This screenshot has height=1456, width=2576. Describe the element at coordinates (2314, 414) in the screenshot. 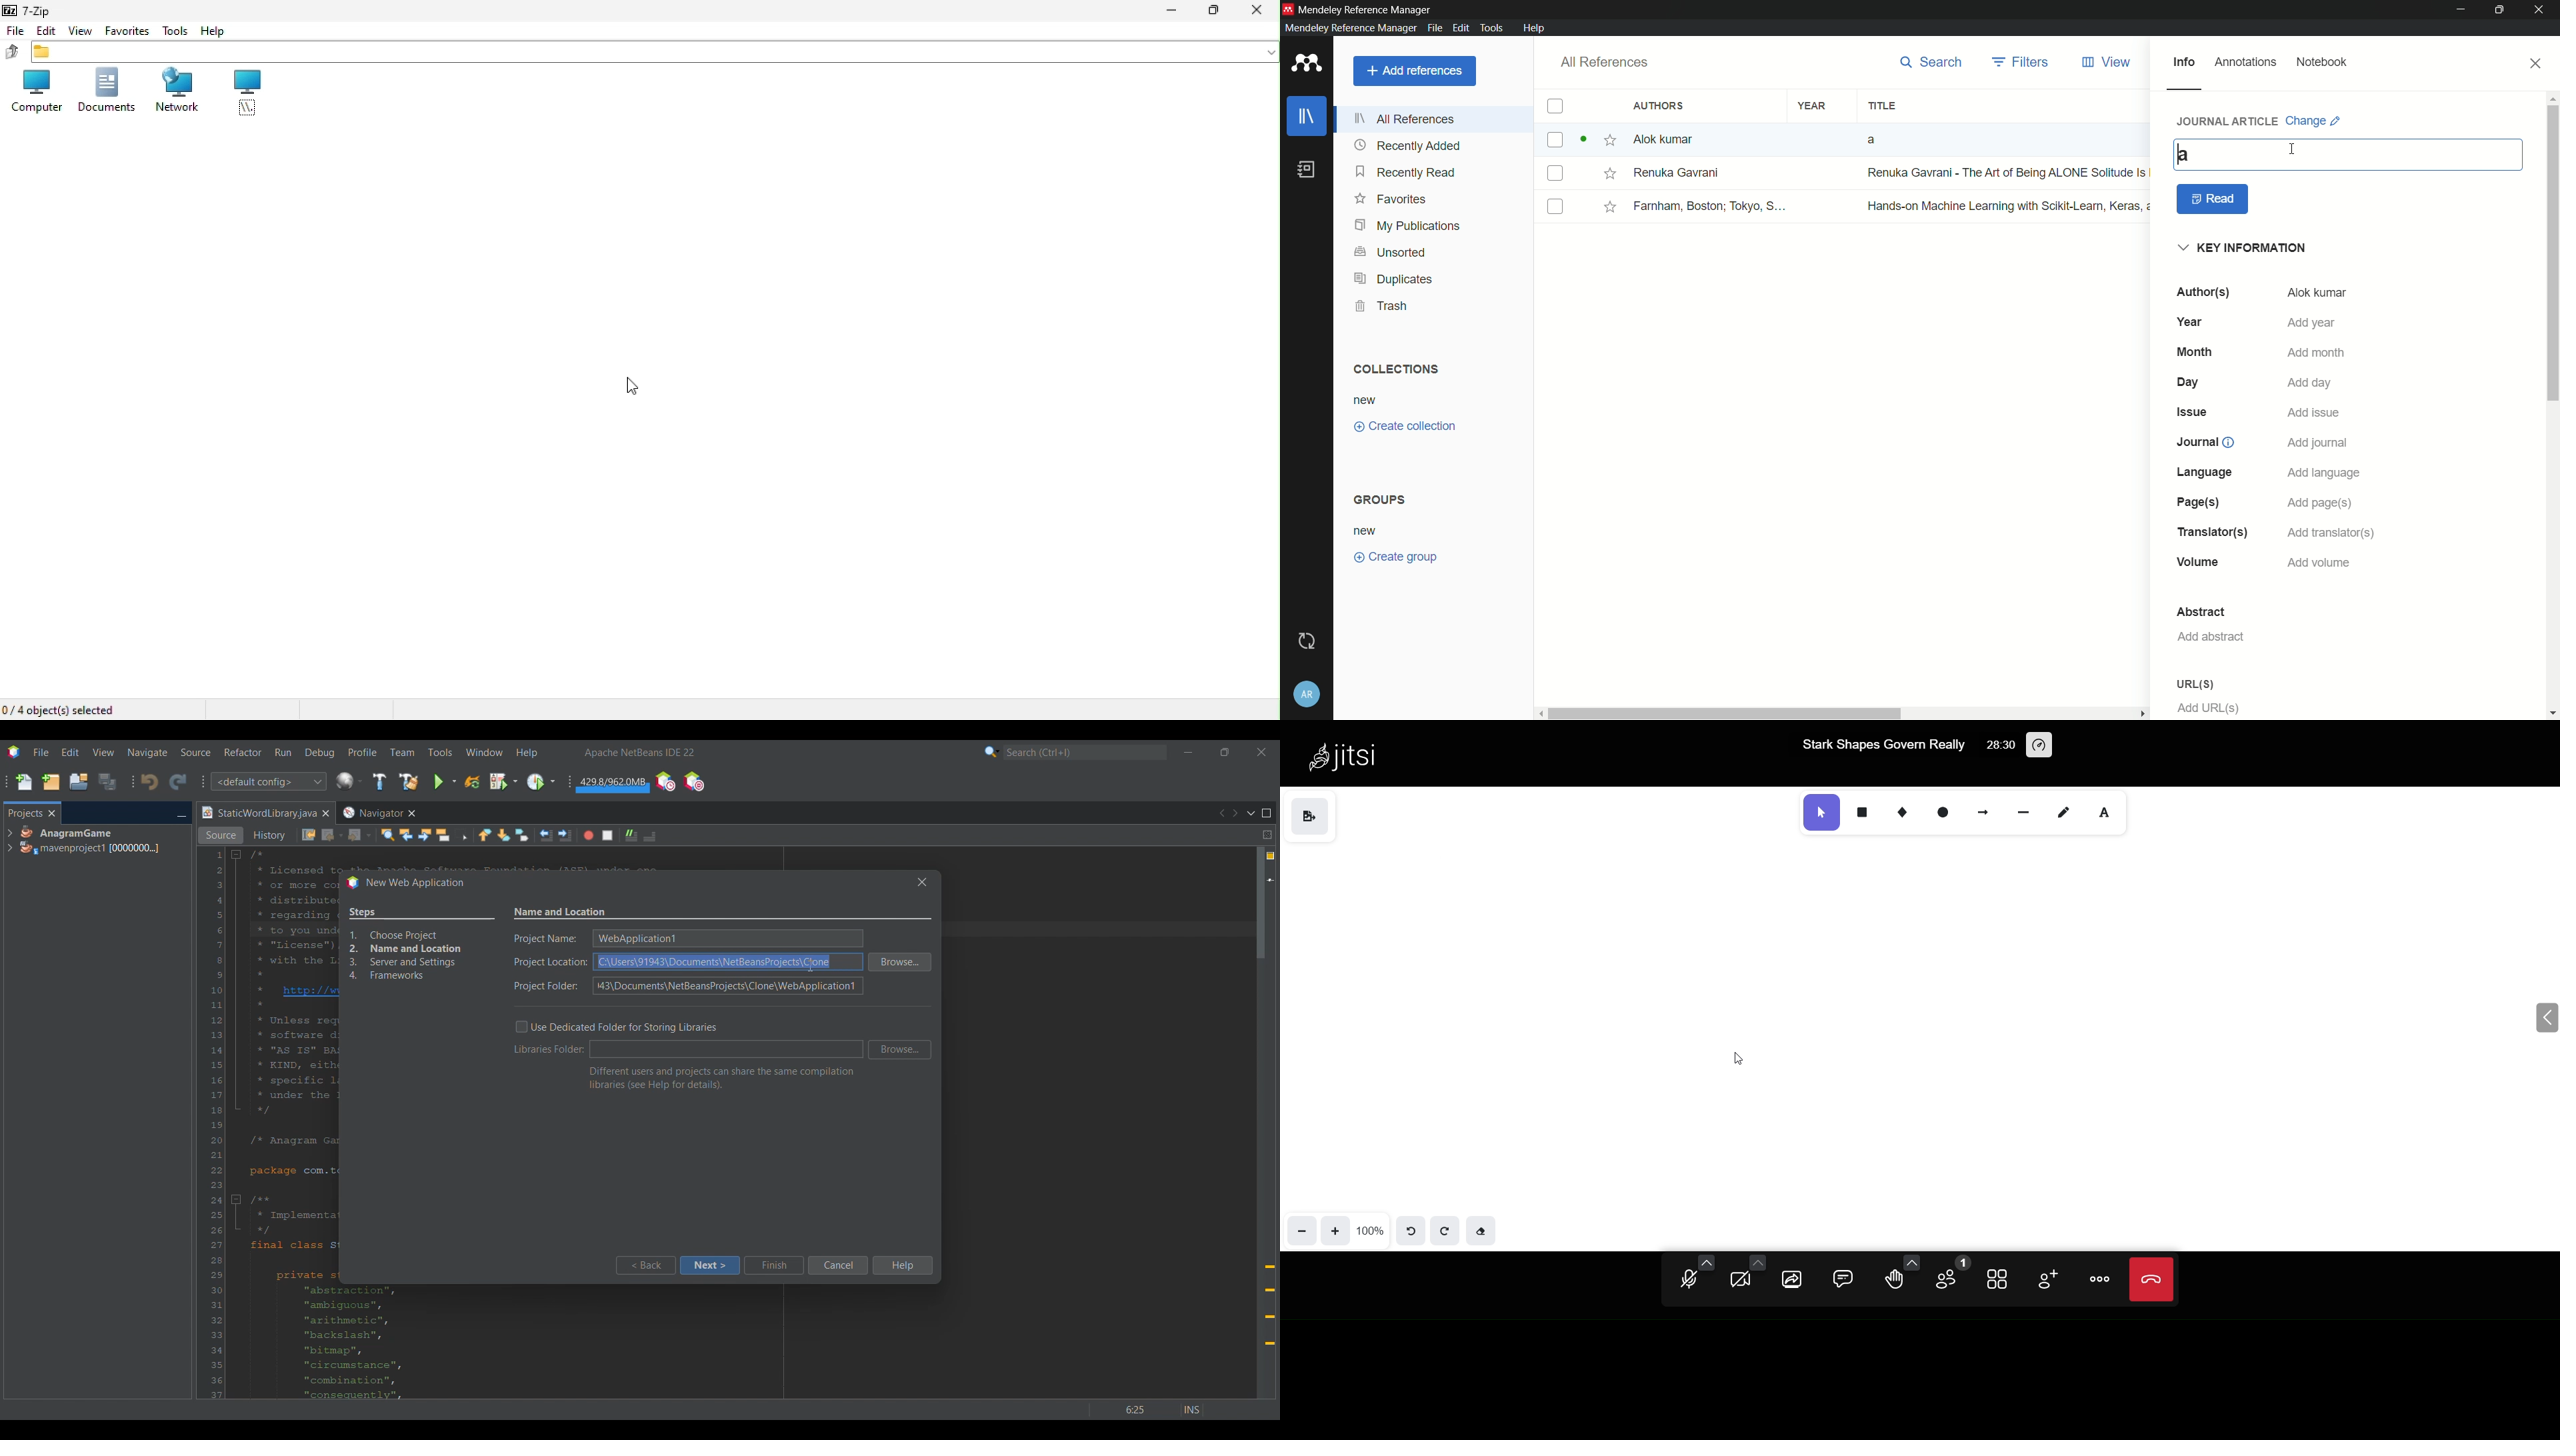

I see `add issue` at that location.